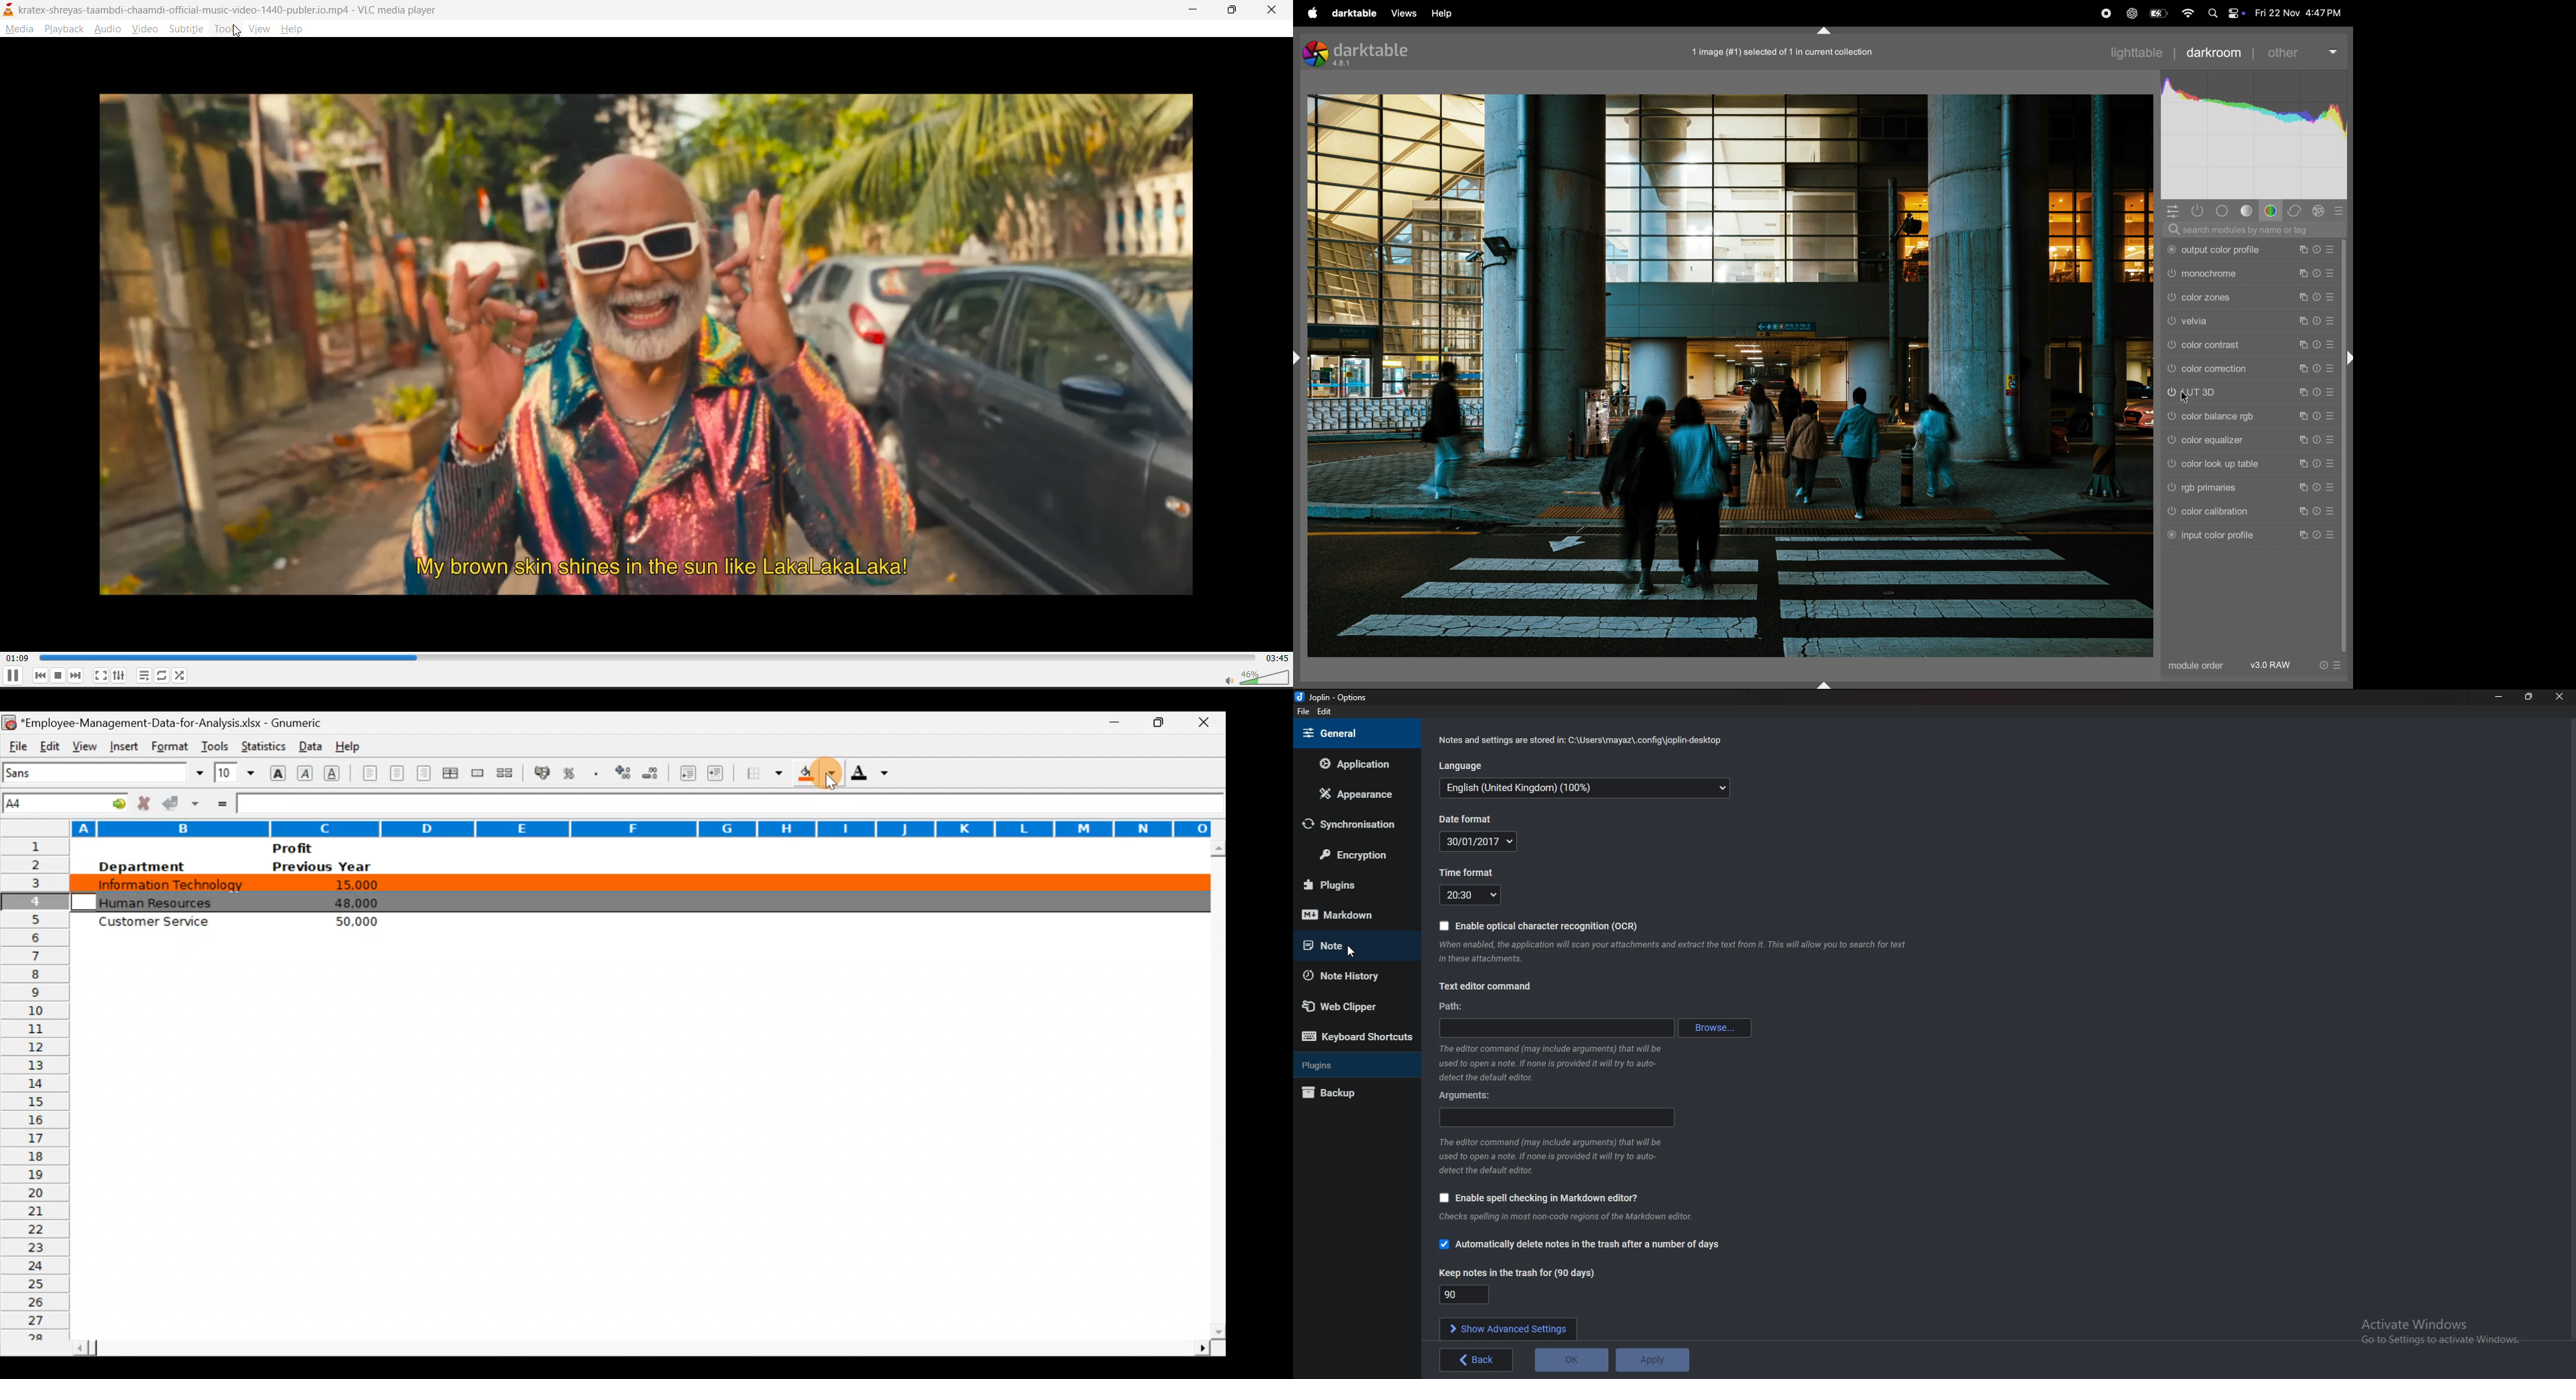  I want to click on presets, so click(2334, 512).